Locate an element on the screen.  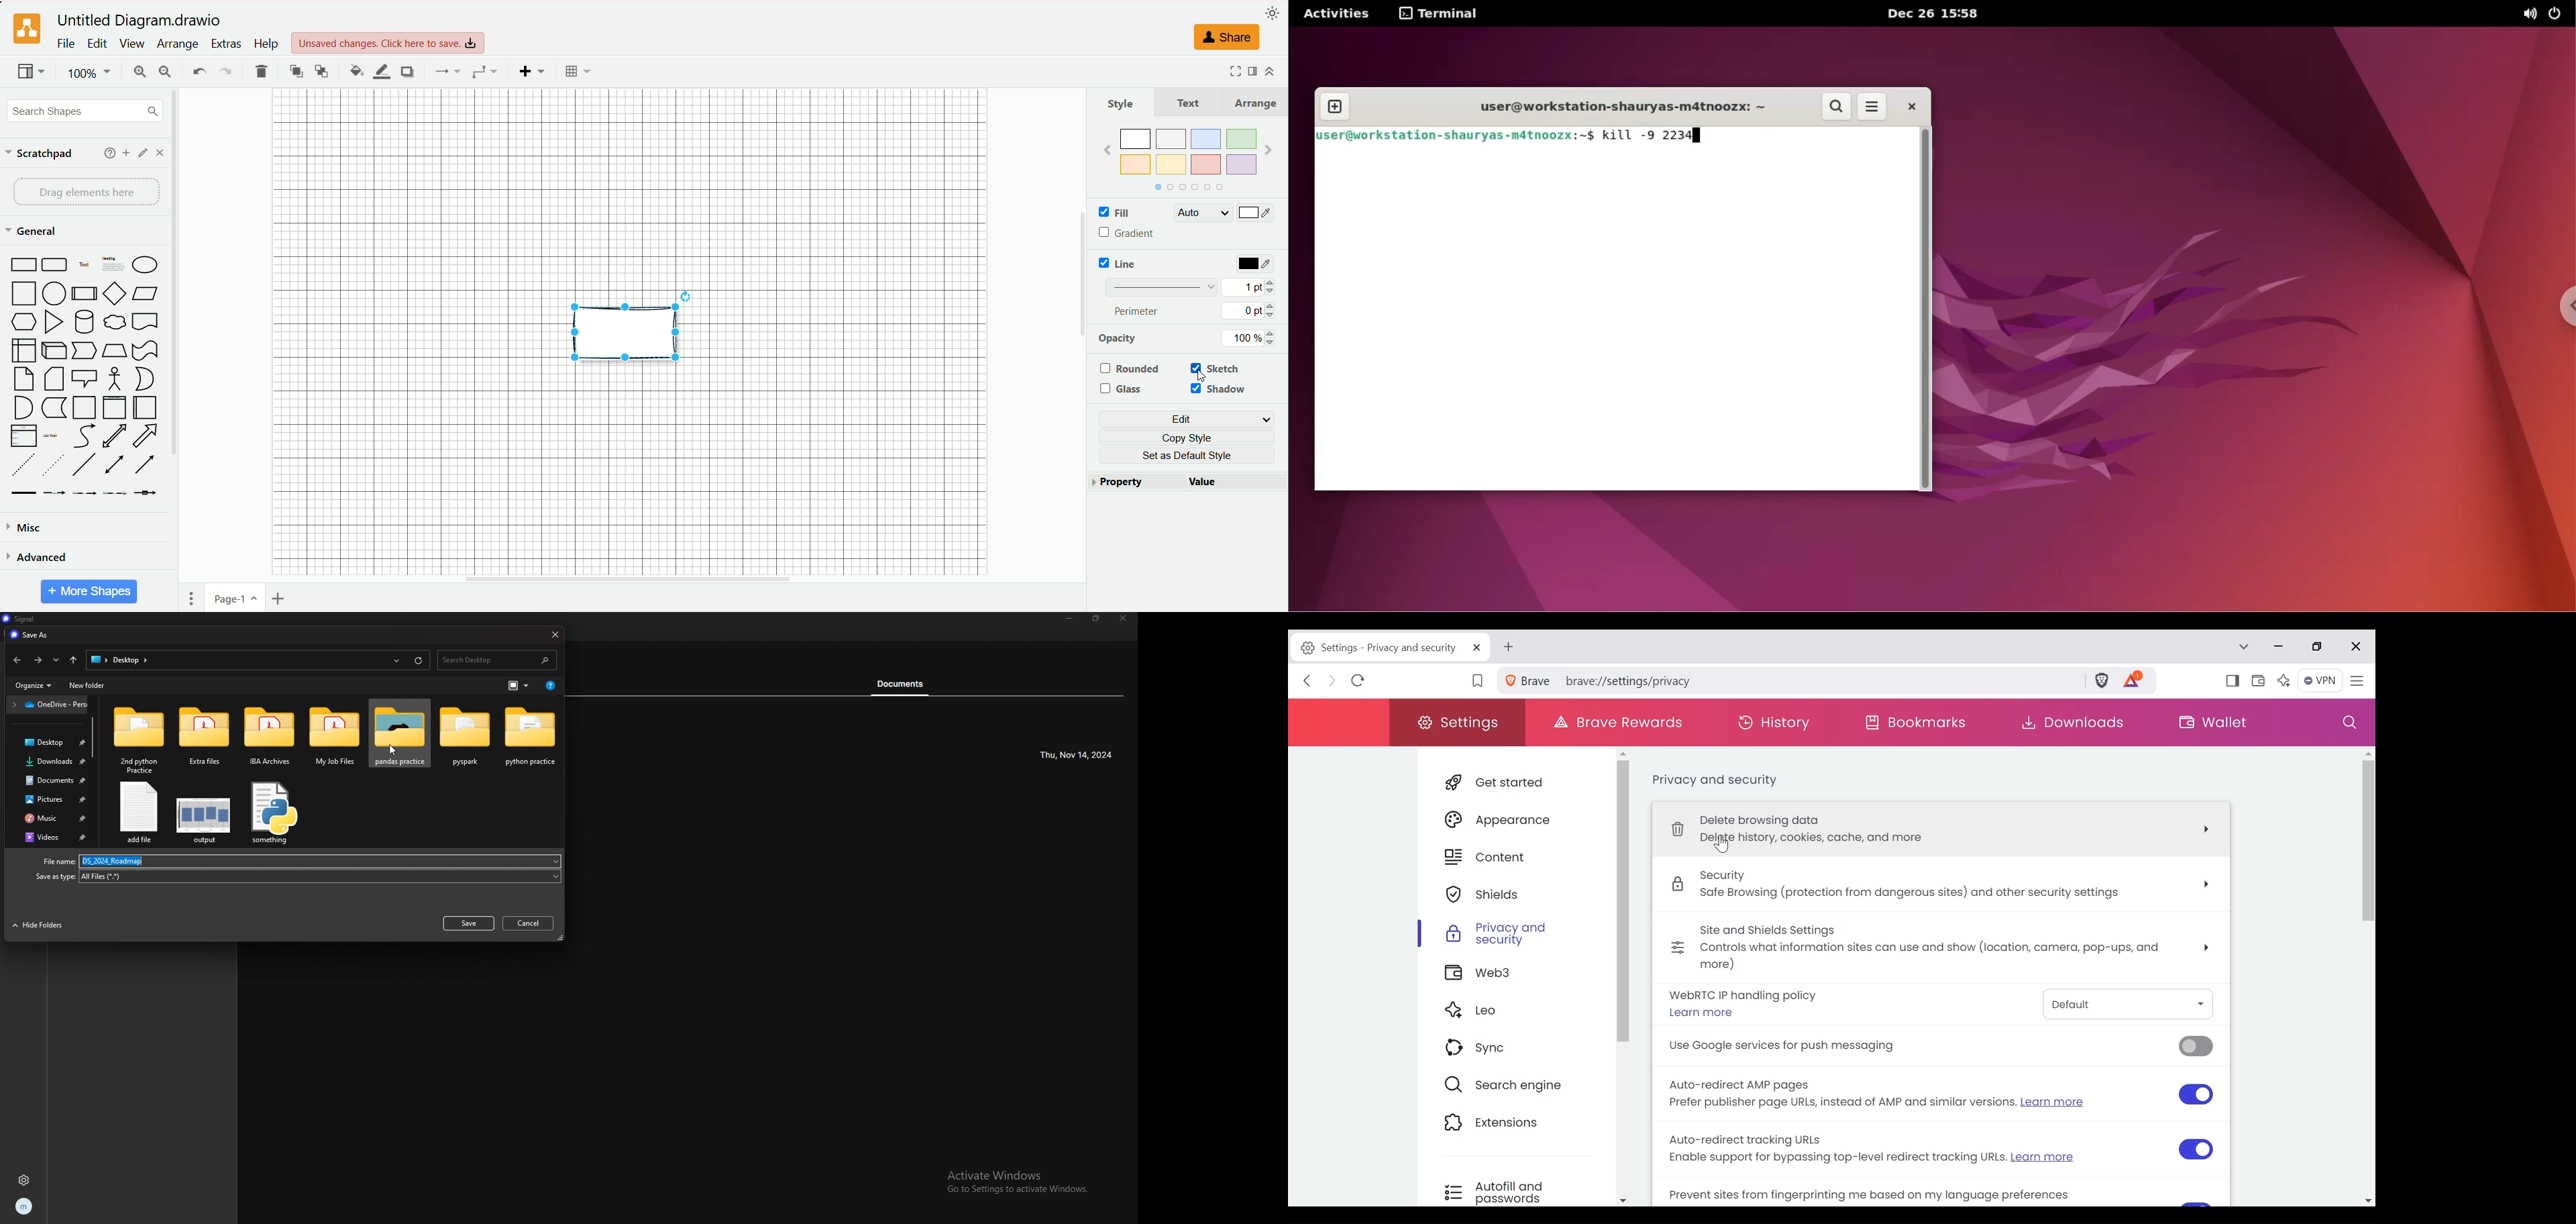
title is located at coordinates (142, 21).